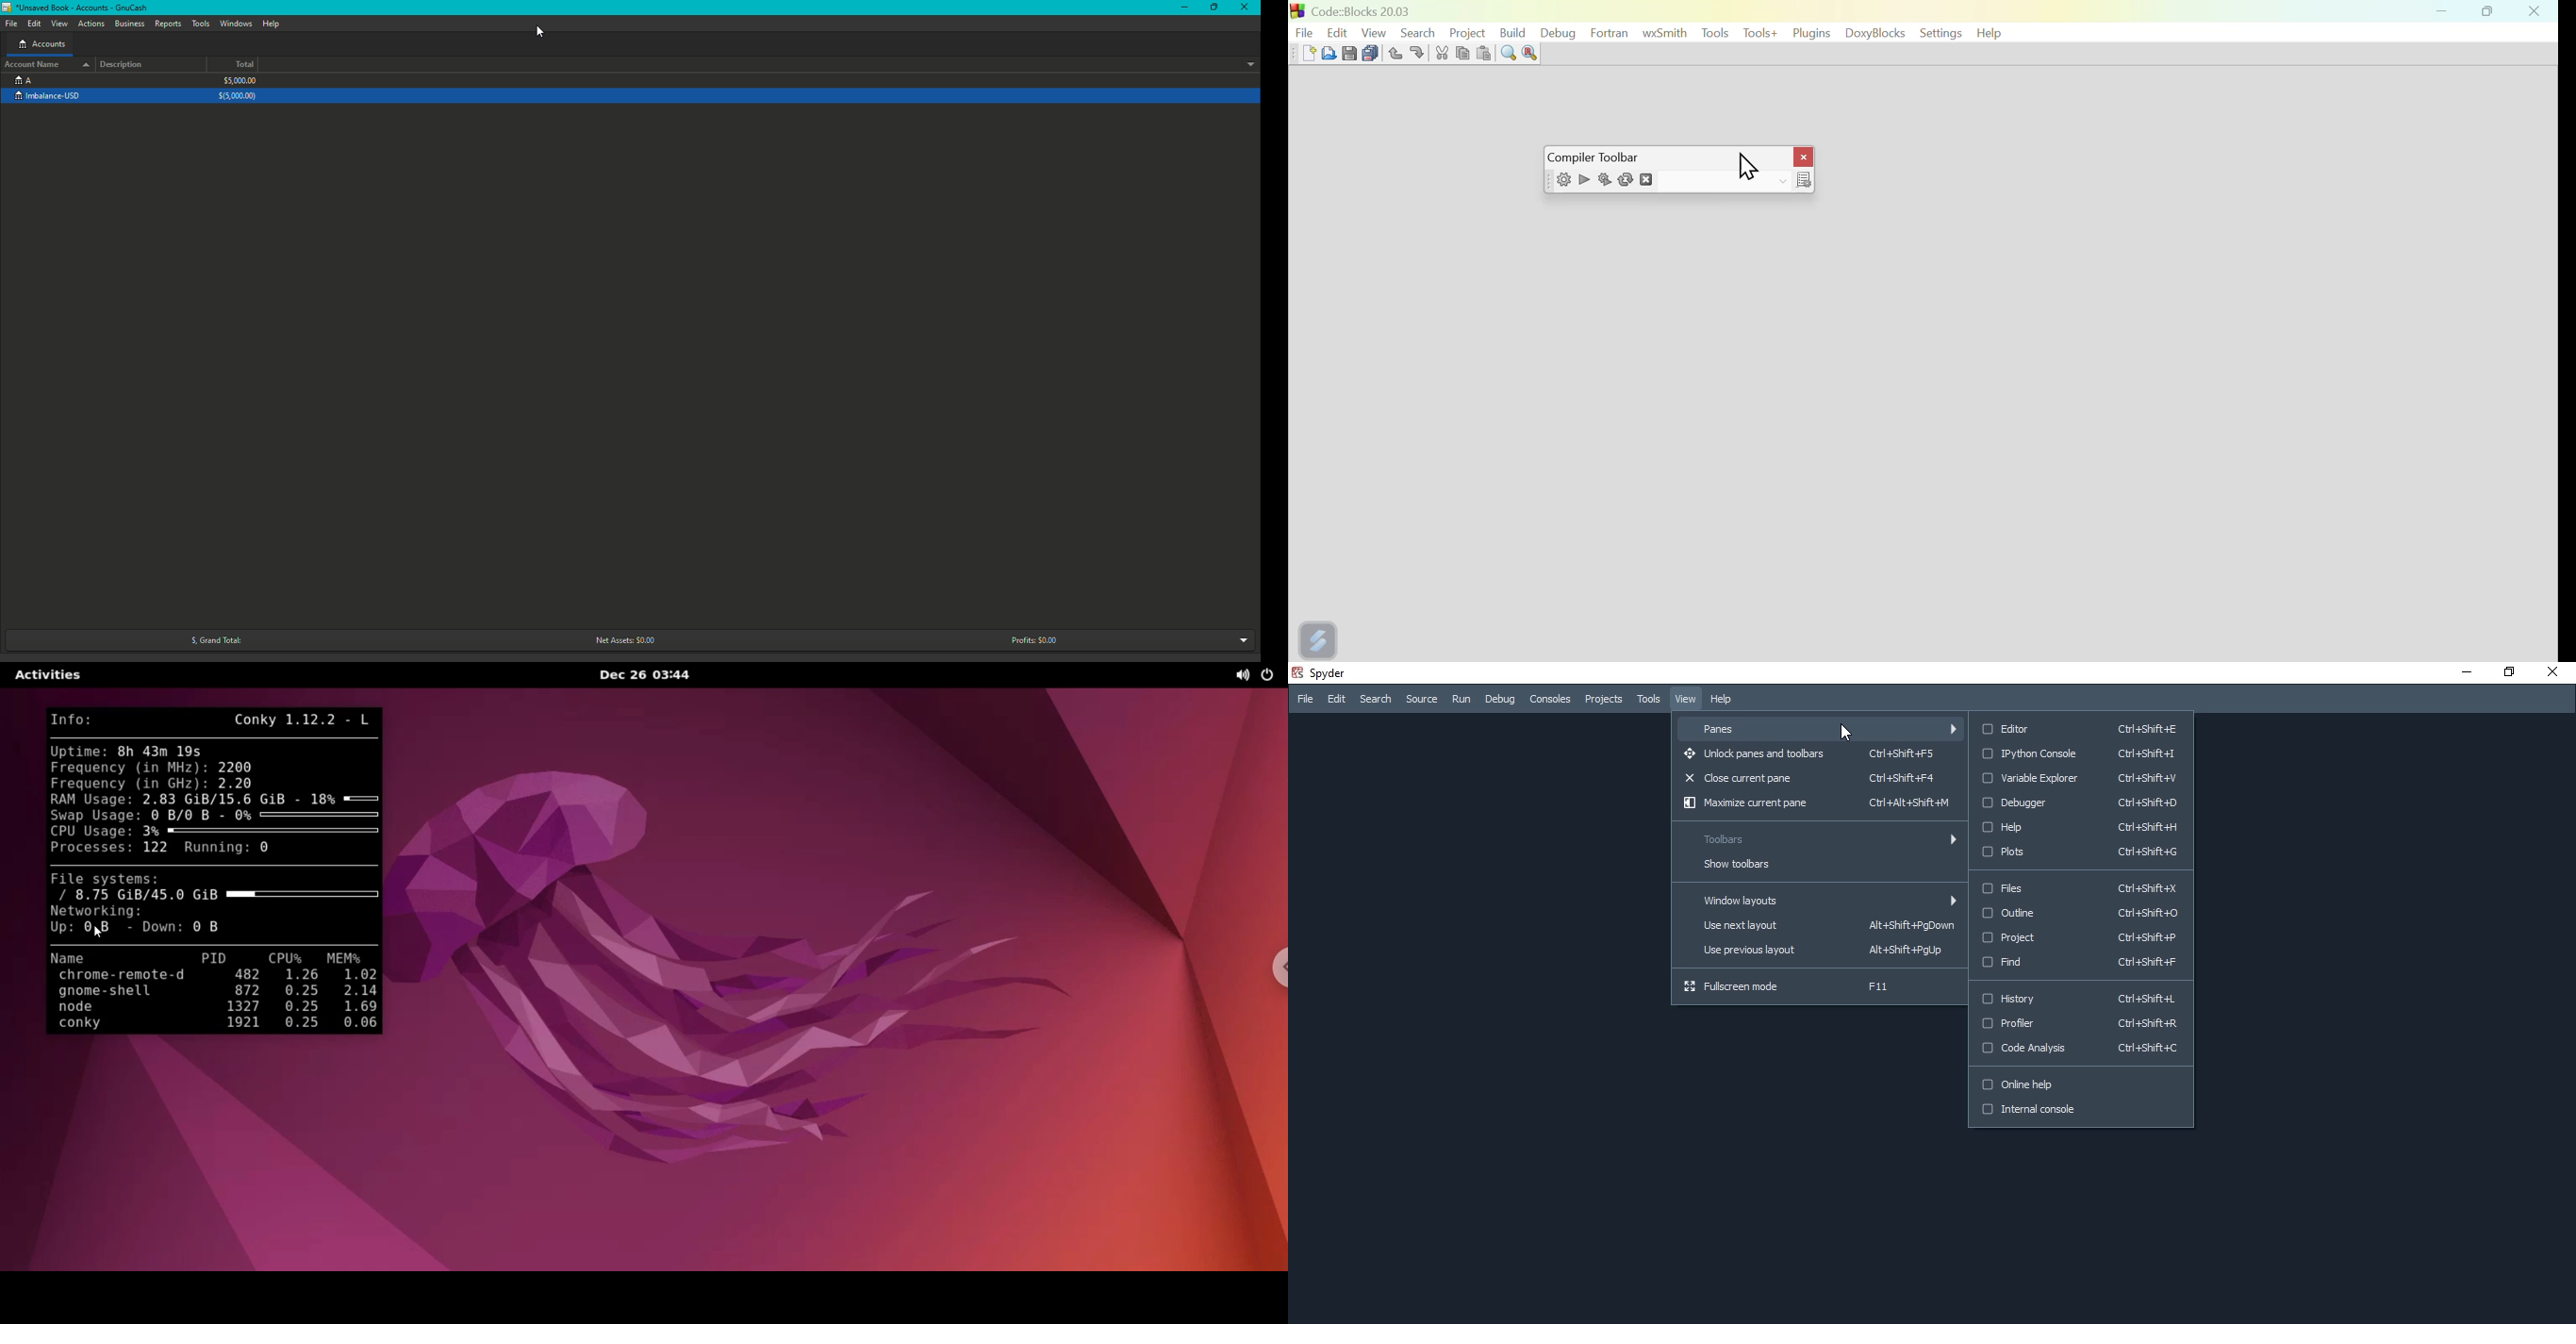 This screenshot has width=2576, height=1344. I want to click on new, so click(1301, 53).